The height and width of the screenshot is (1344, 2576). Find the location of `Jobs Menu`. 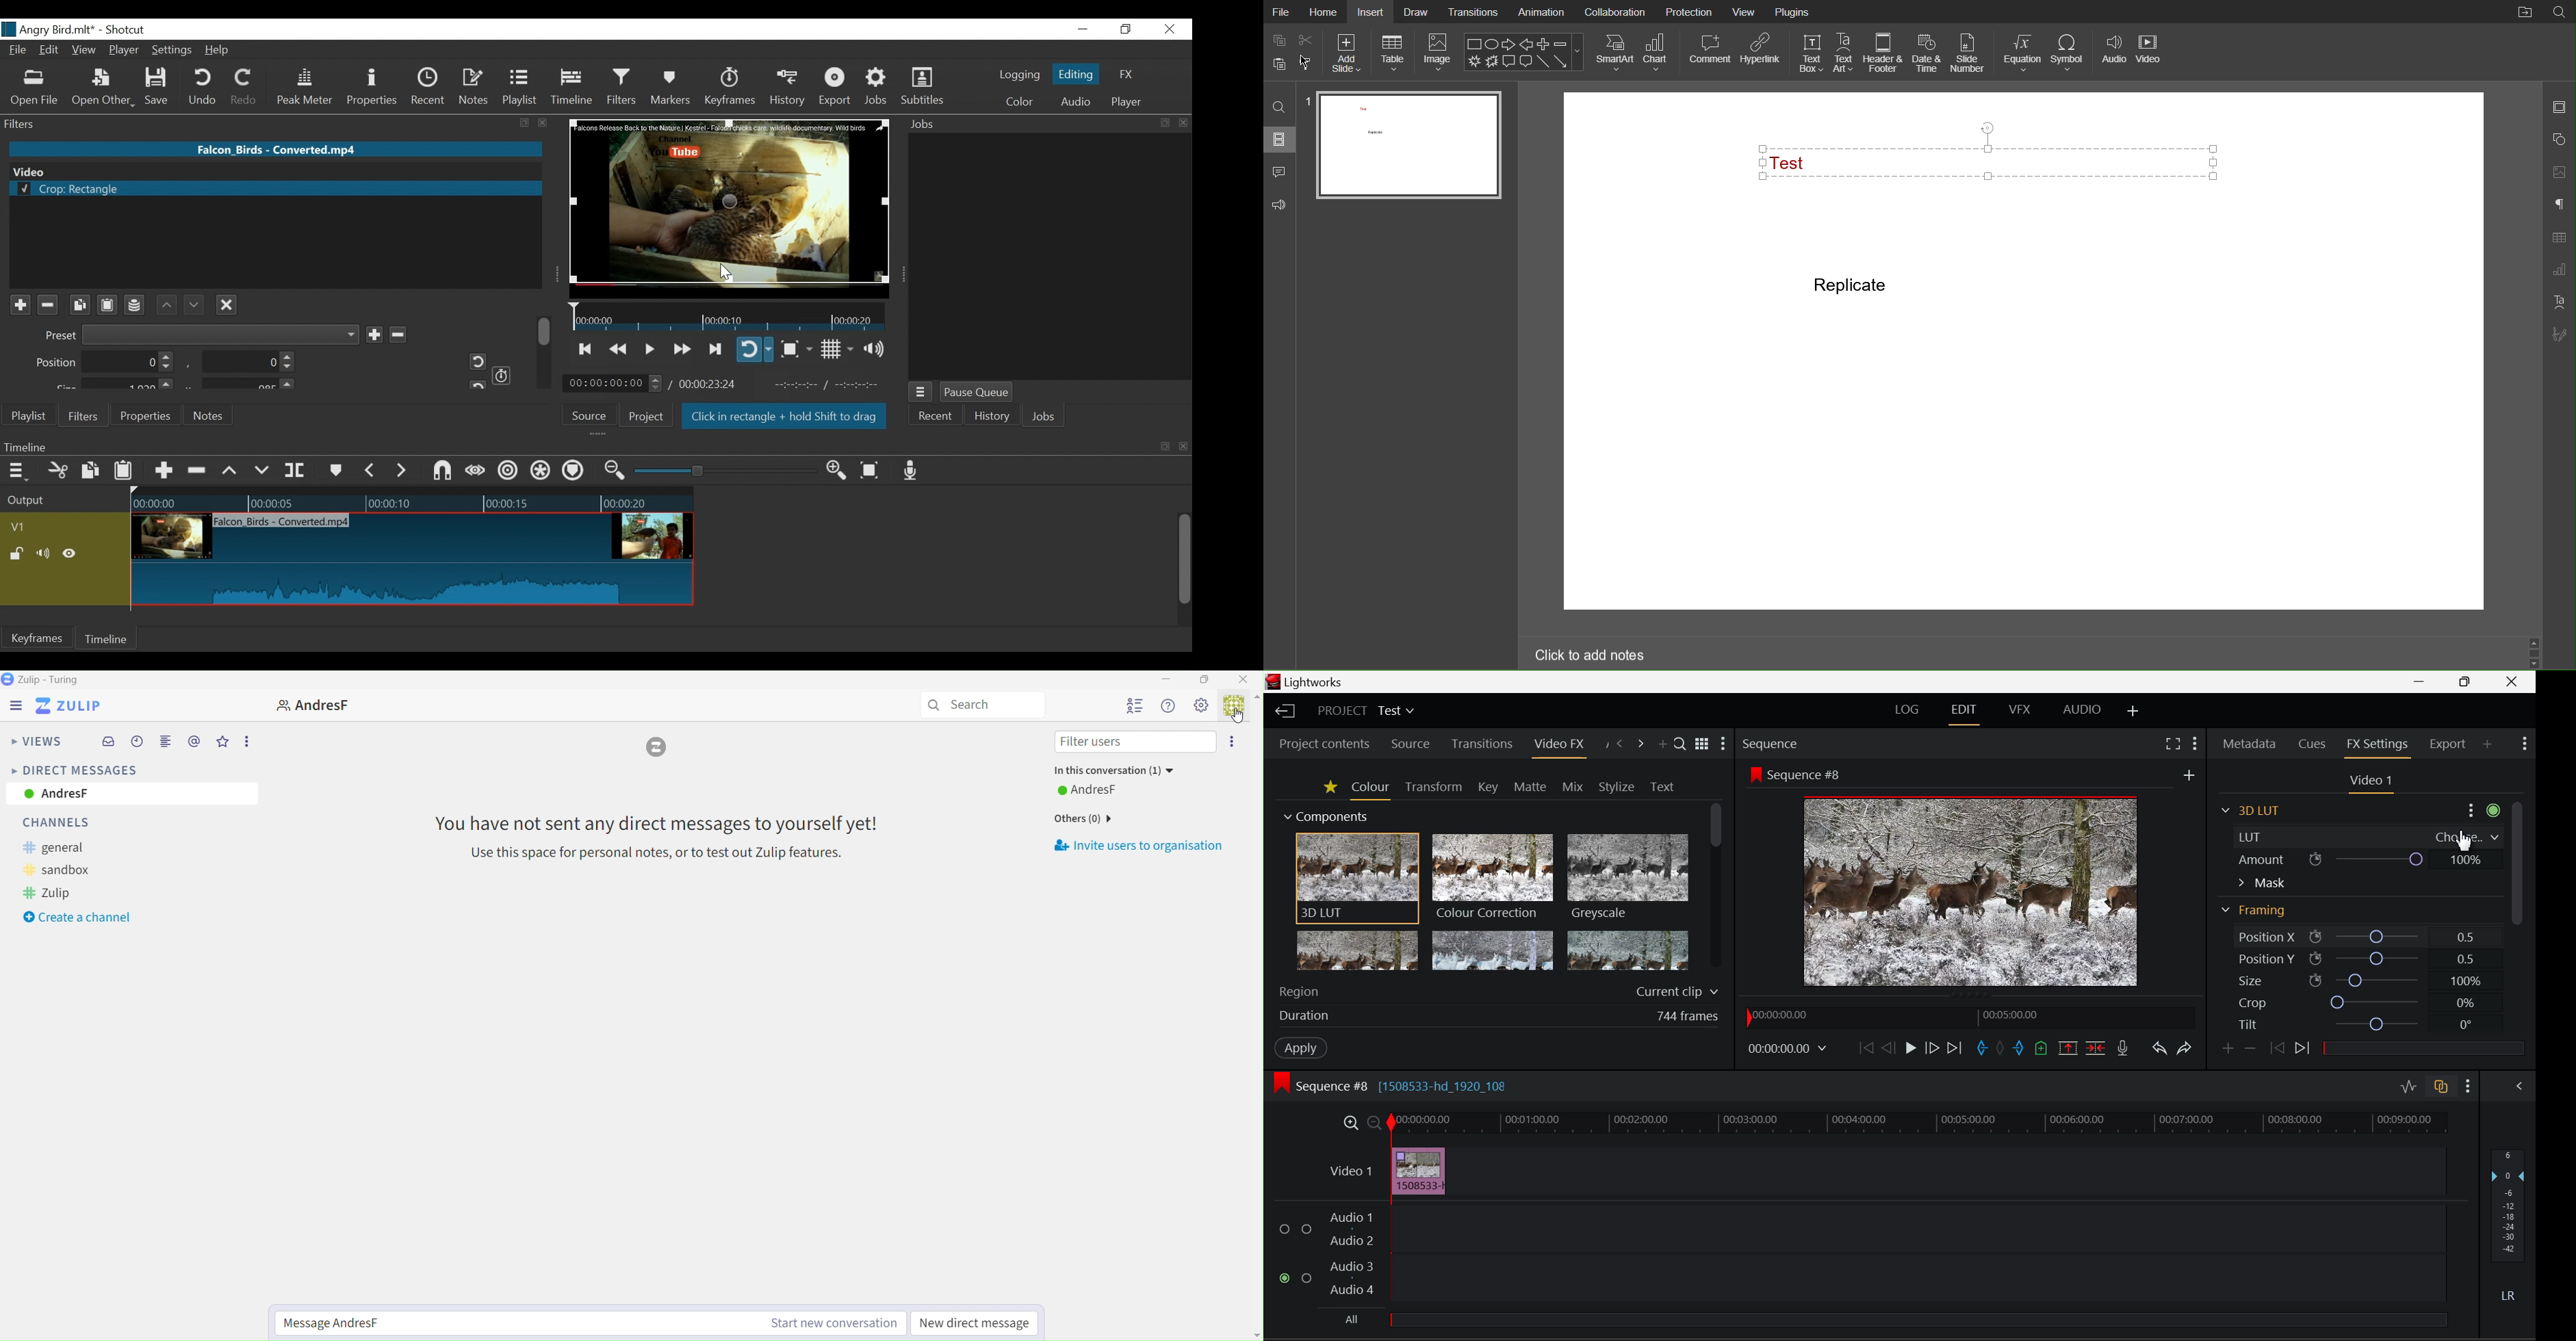

Jobs Menu is located at coordinates (919, 393).